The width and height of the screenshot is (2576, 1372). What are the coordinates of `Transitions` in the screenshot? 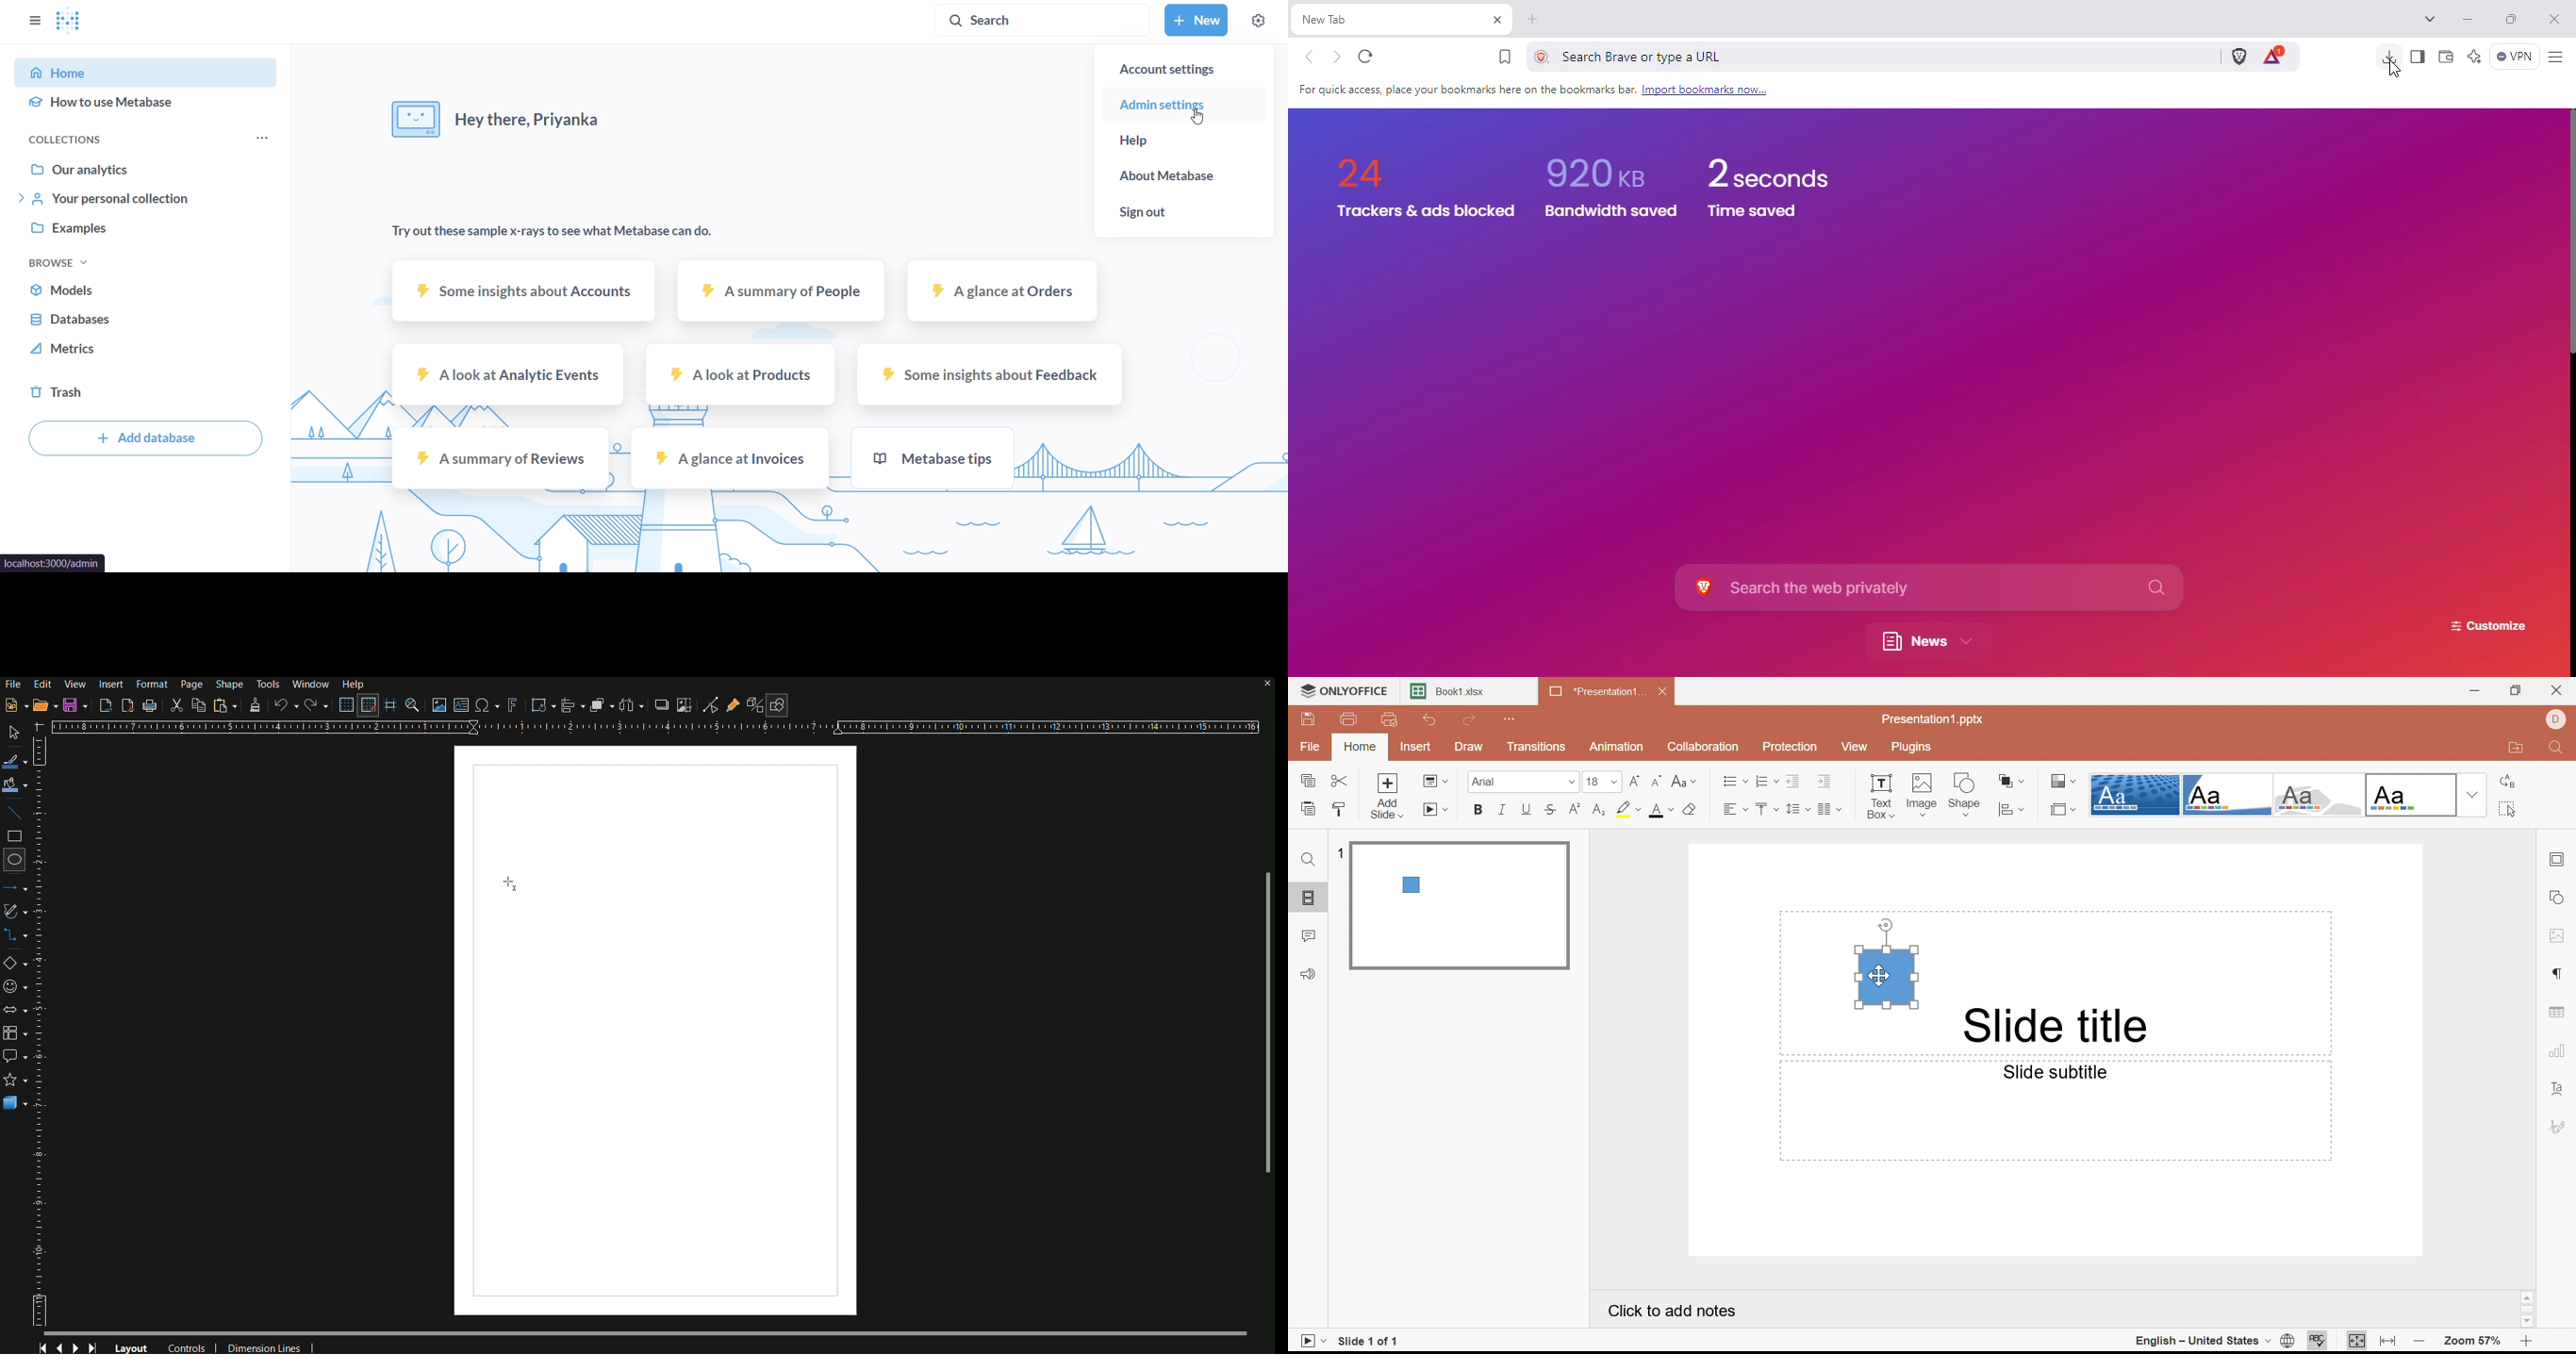 It's located at (1537, 750).